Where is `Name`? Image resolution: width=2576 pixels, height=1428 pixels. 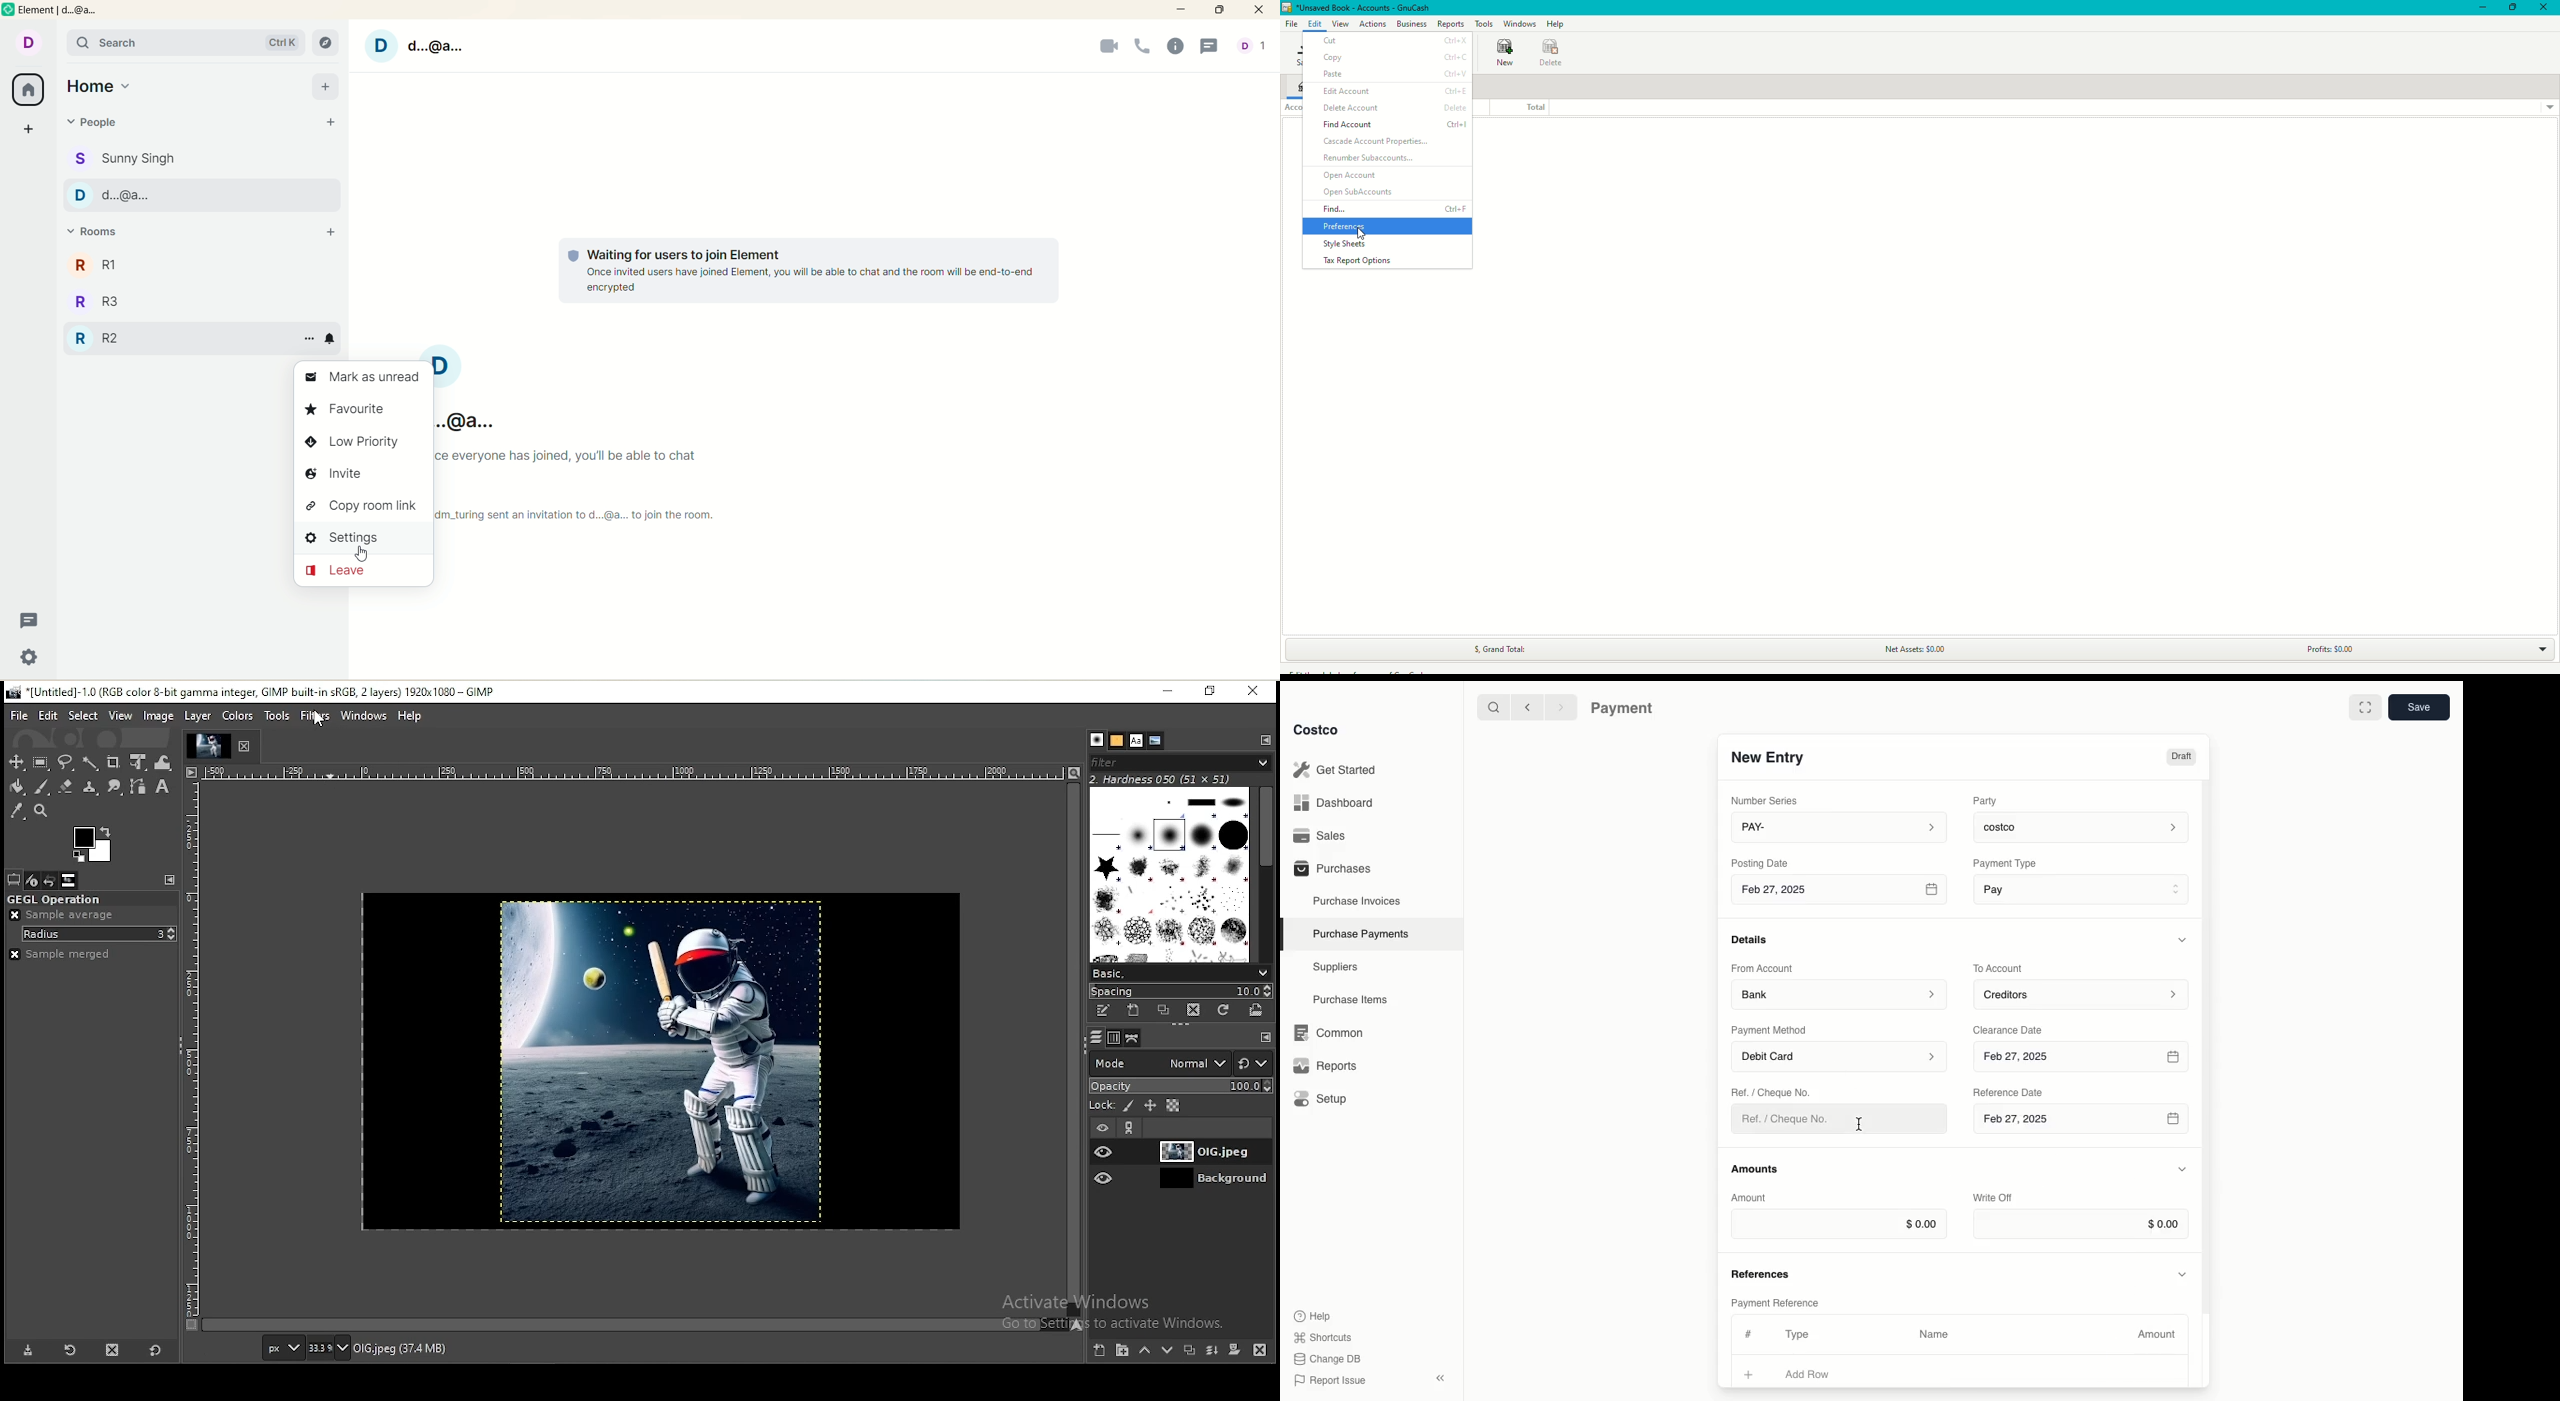
Name is located at coordinates (1934, 1334).